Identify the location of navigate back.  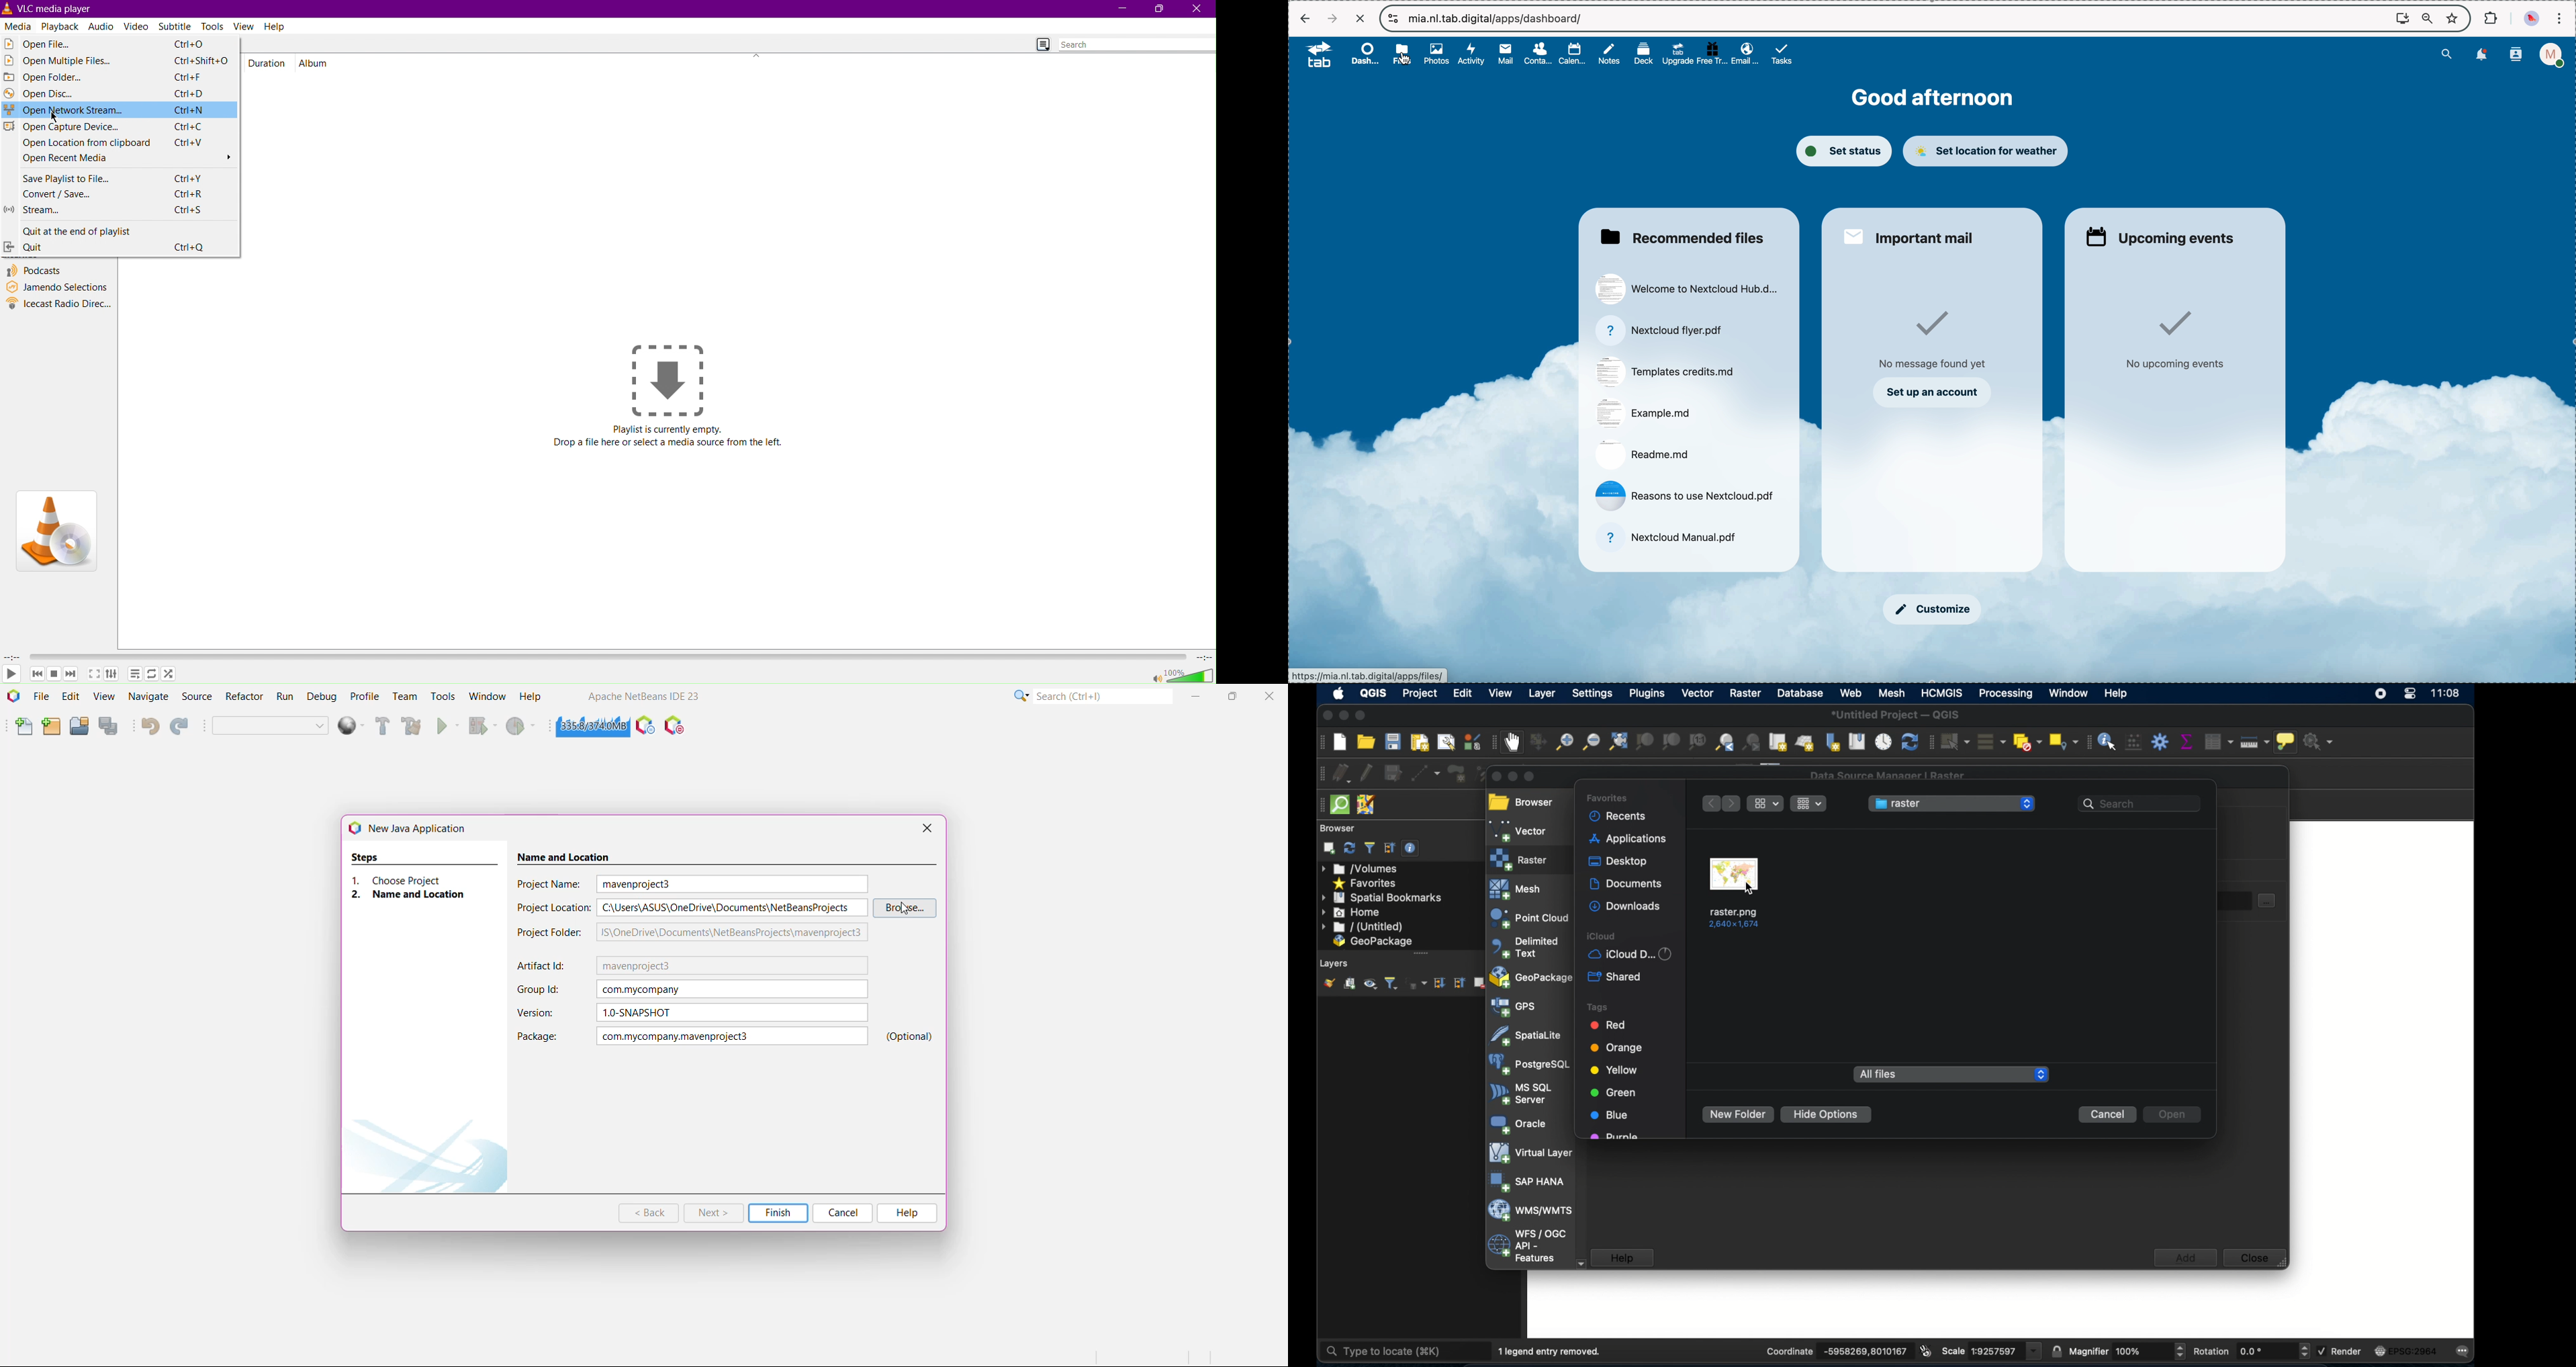
(1306, 20).